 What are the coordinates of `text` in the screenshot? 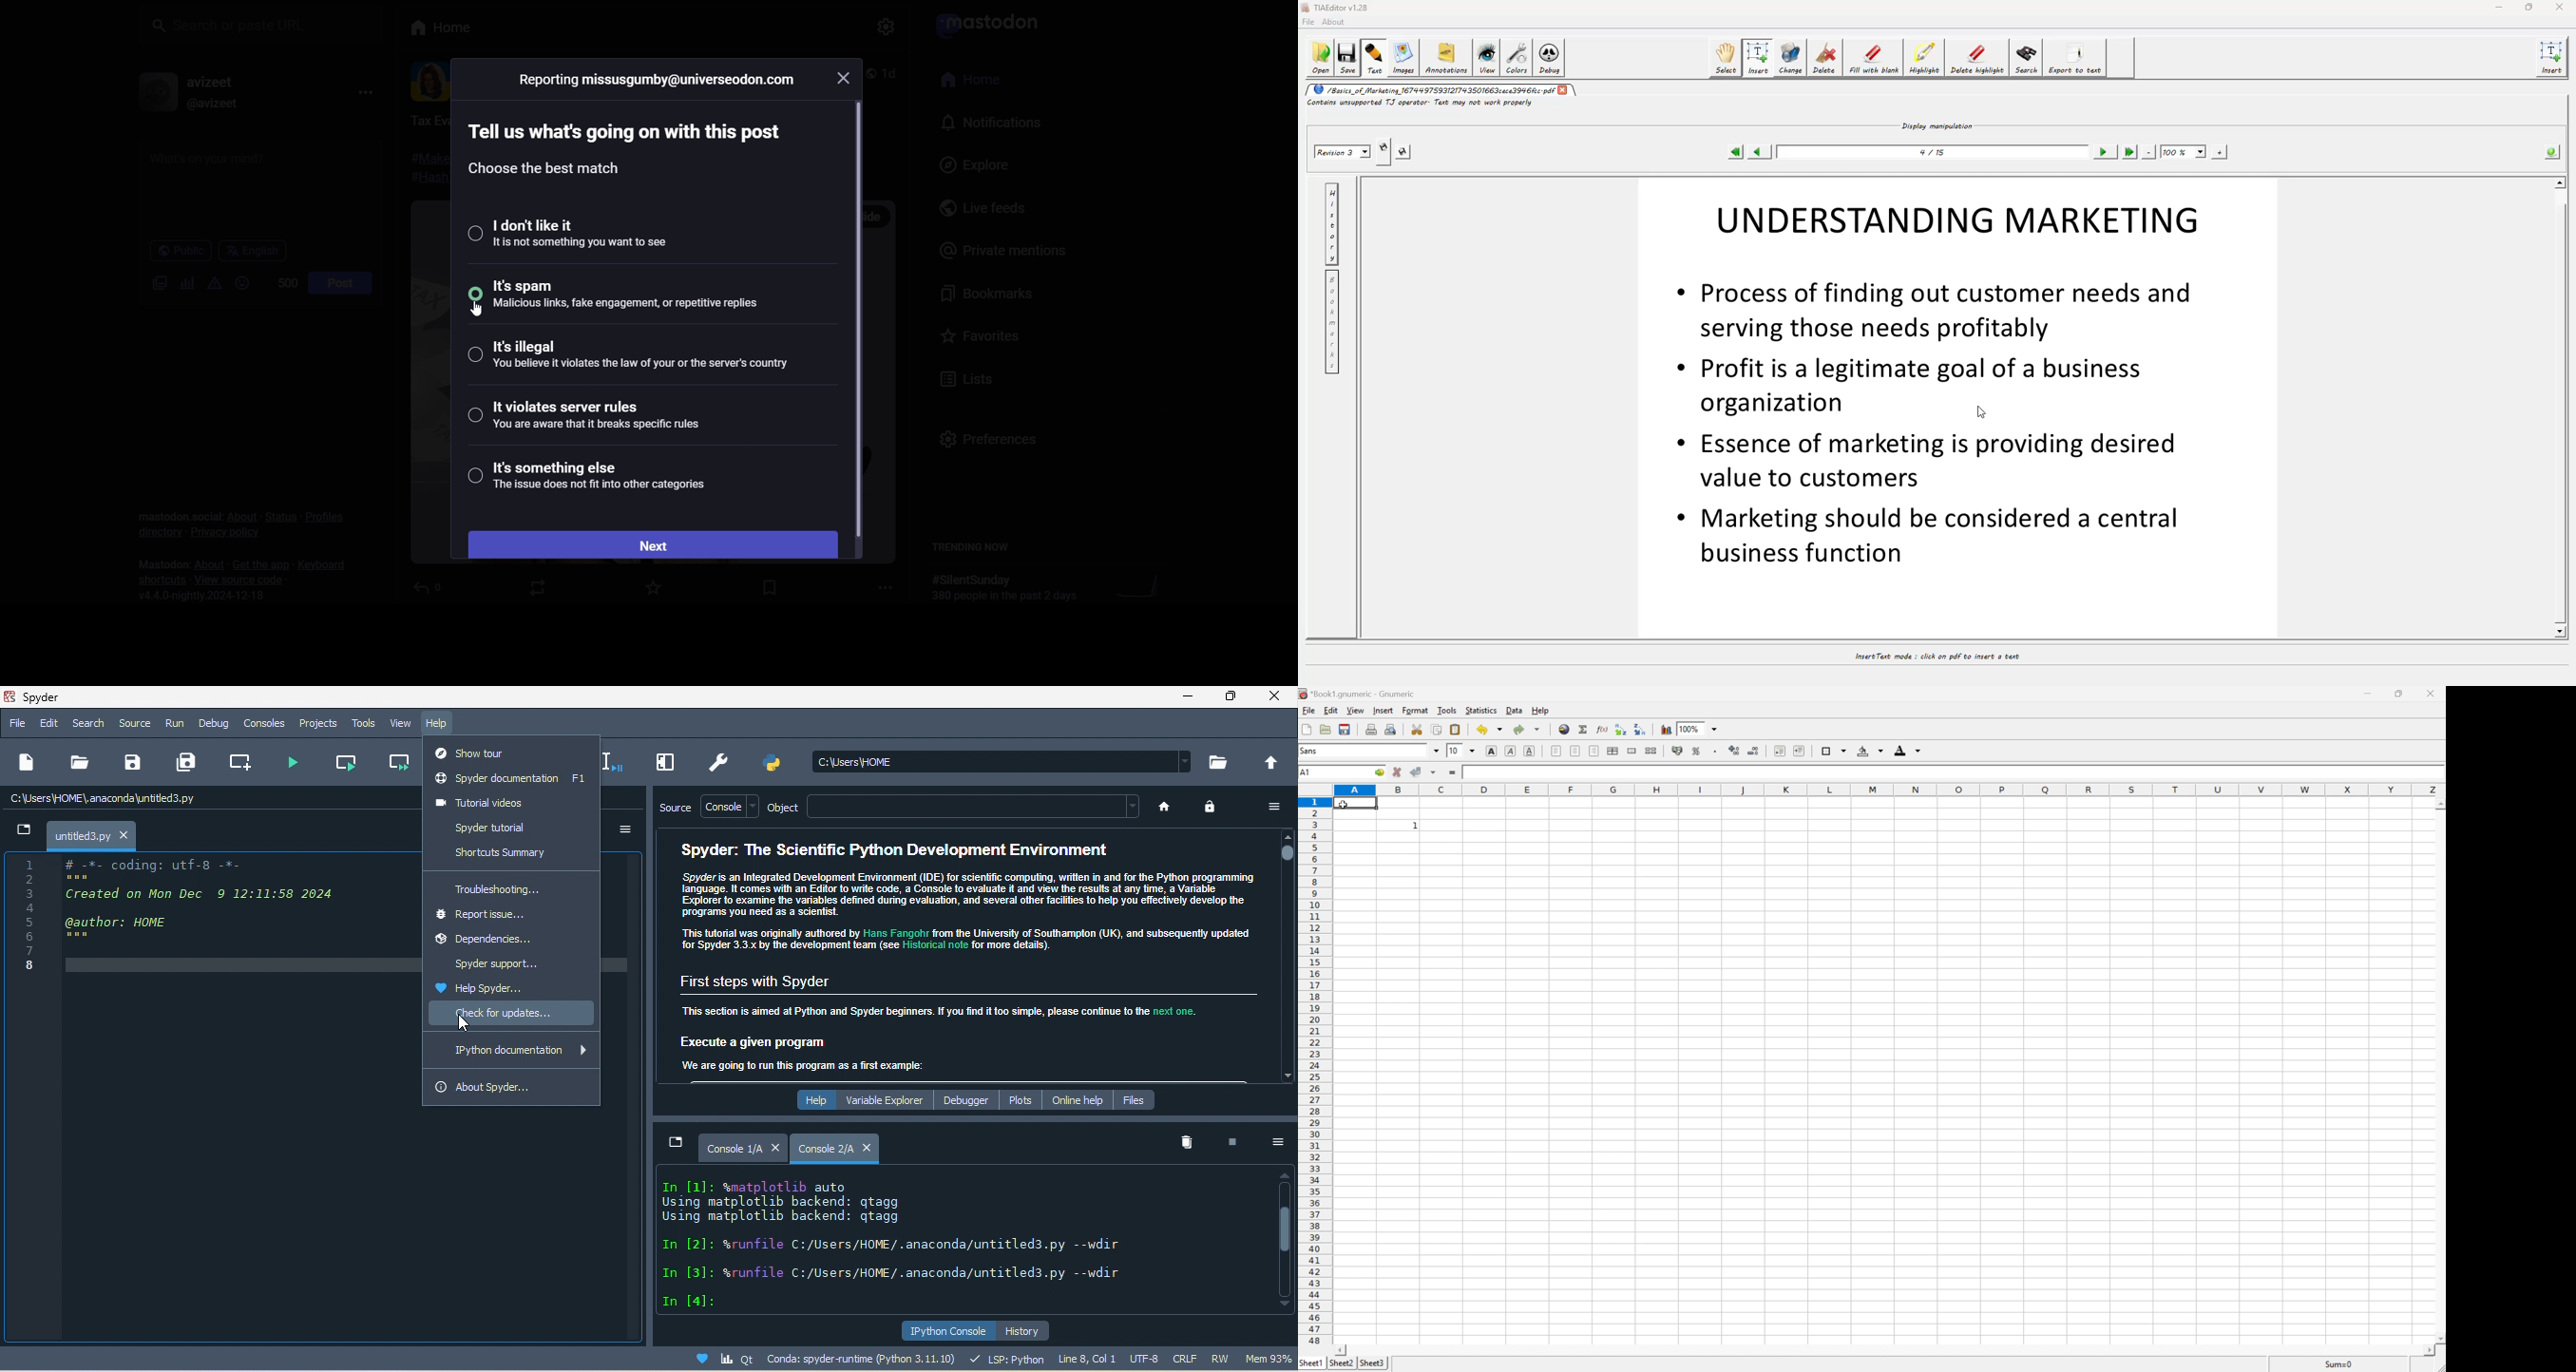 It's located at (927, 1240).